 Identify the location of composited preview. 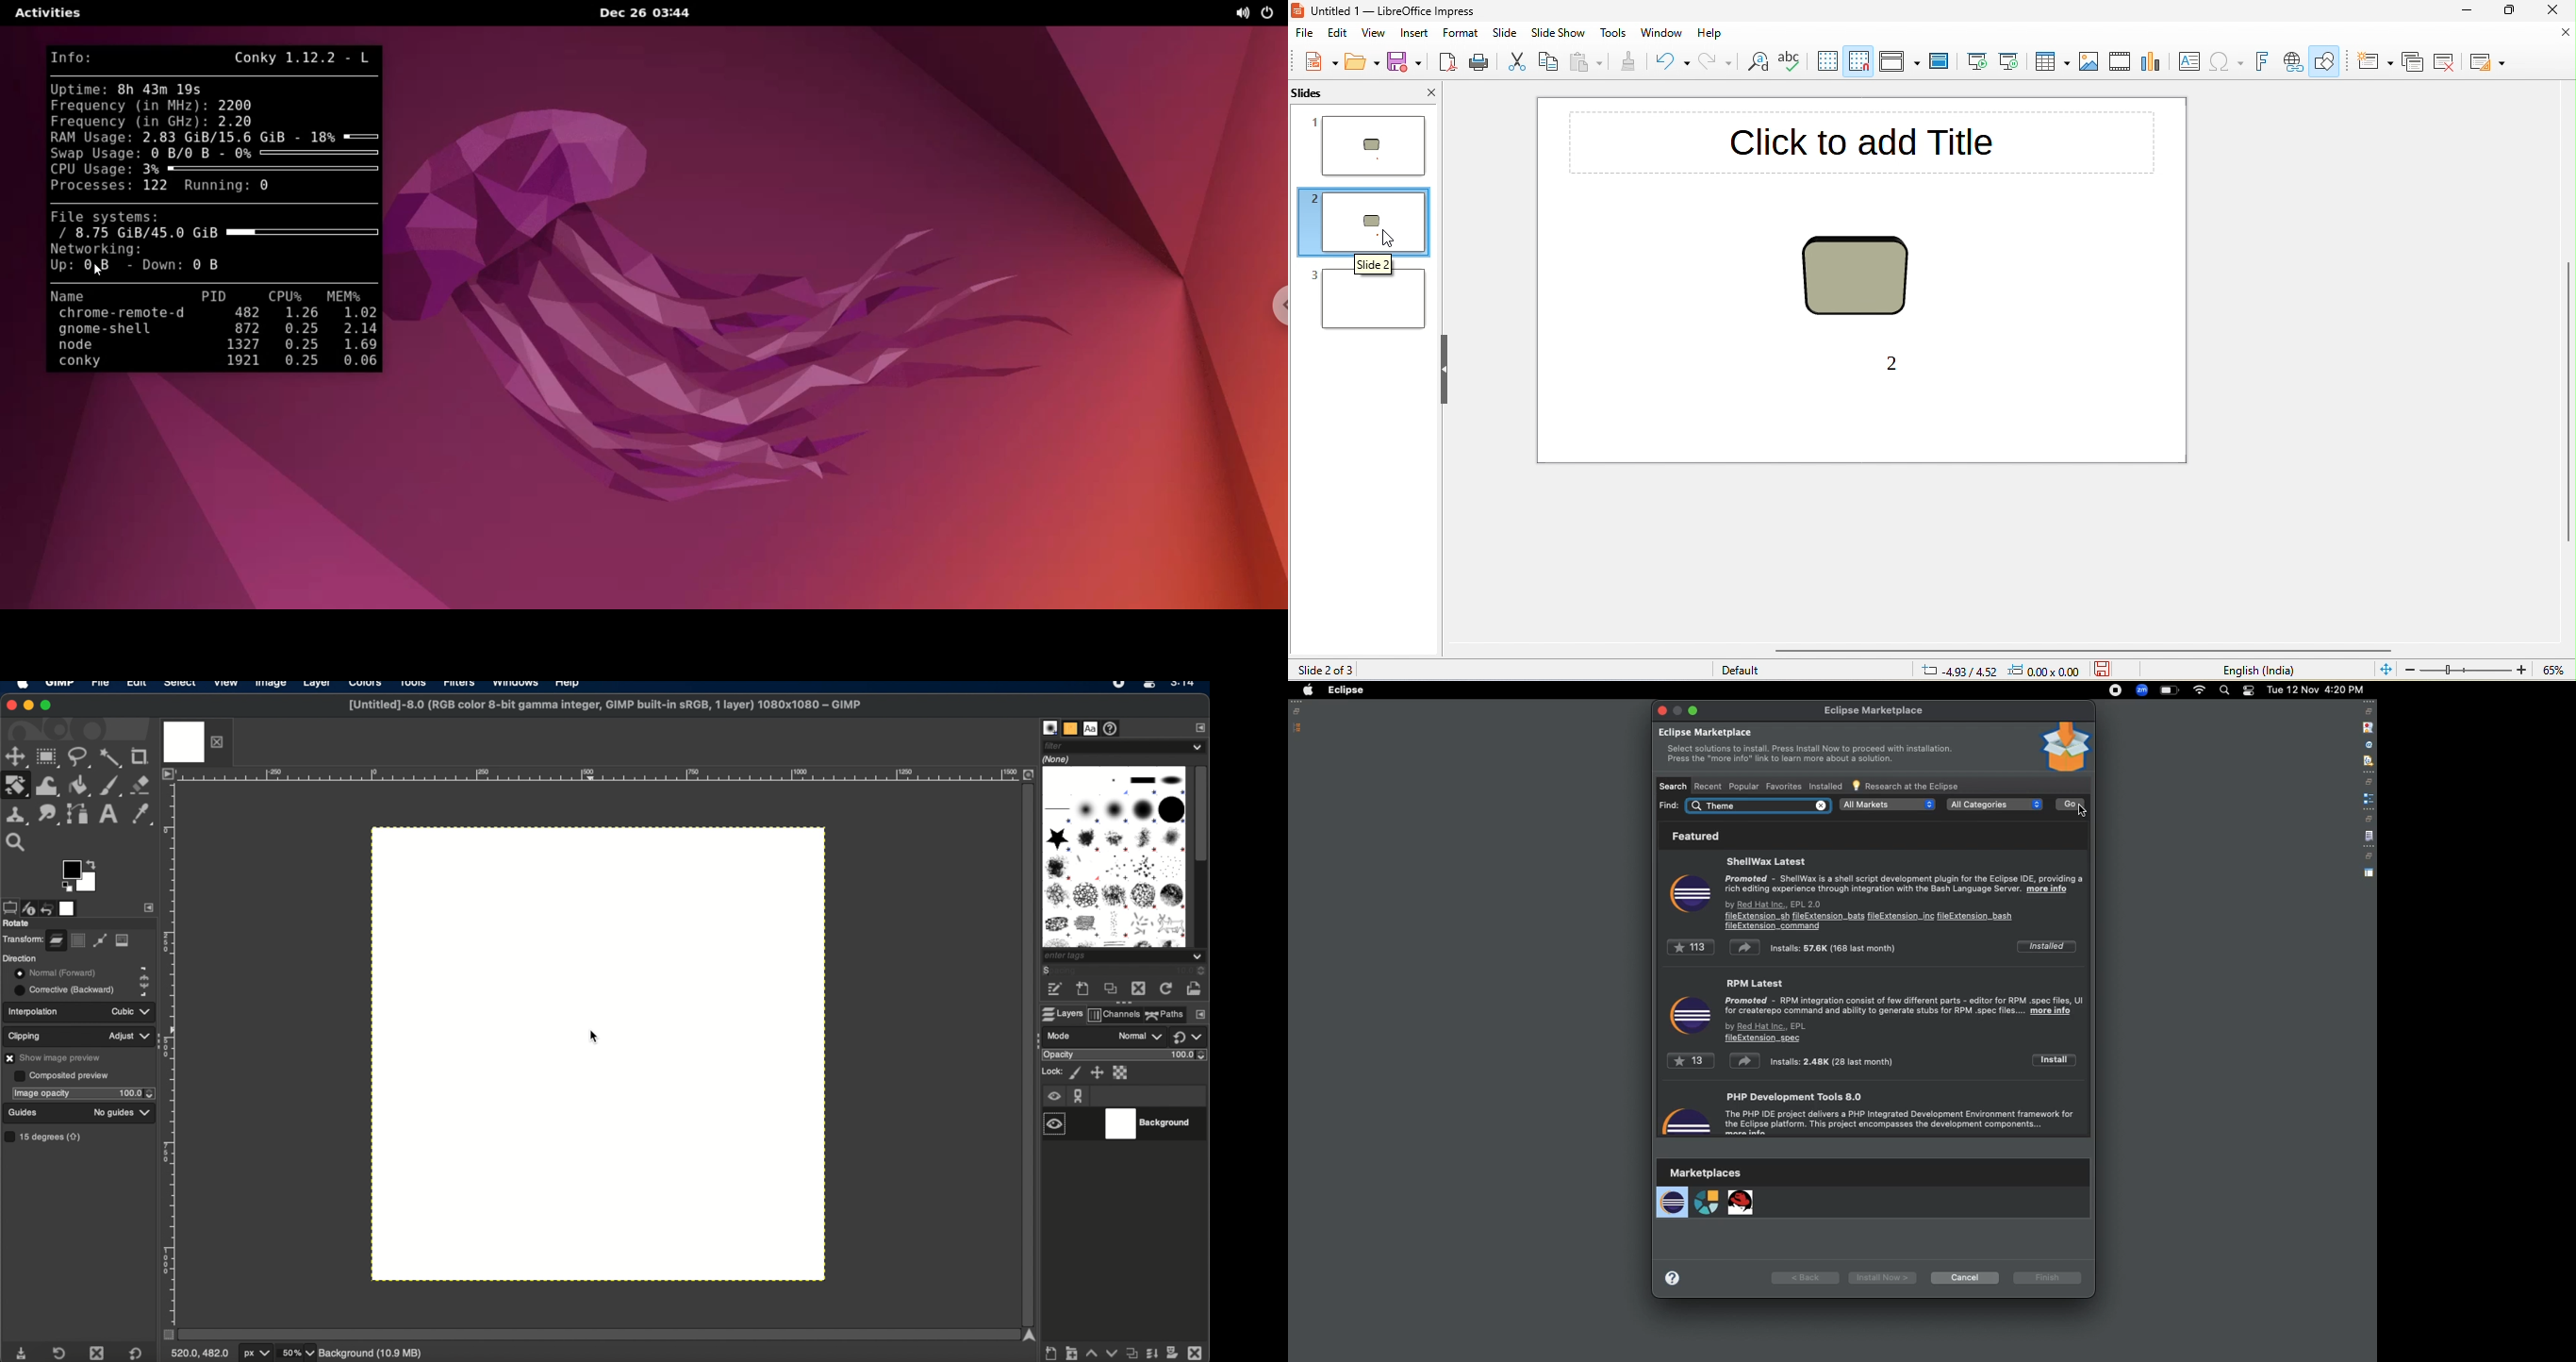
(61, 1075).